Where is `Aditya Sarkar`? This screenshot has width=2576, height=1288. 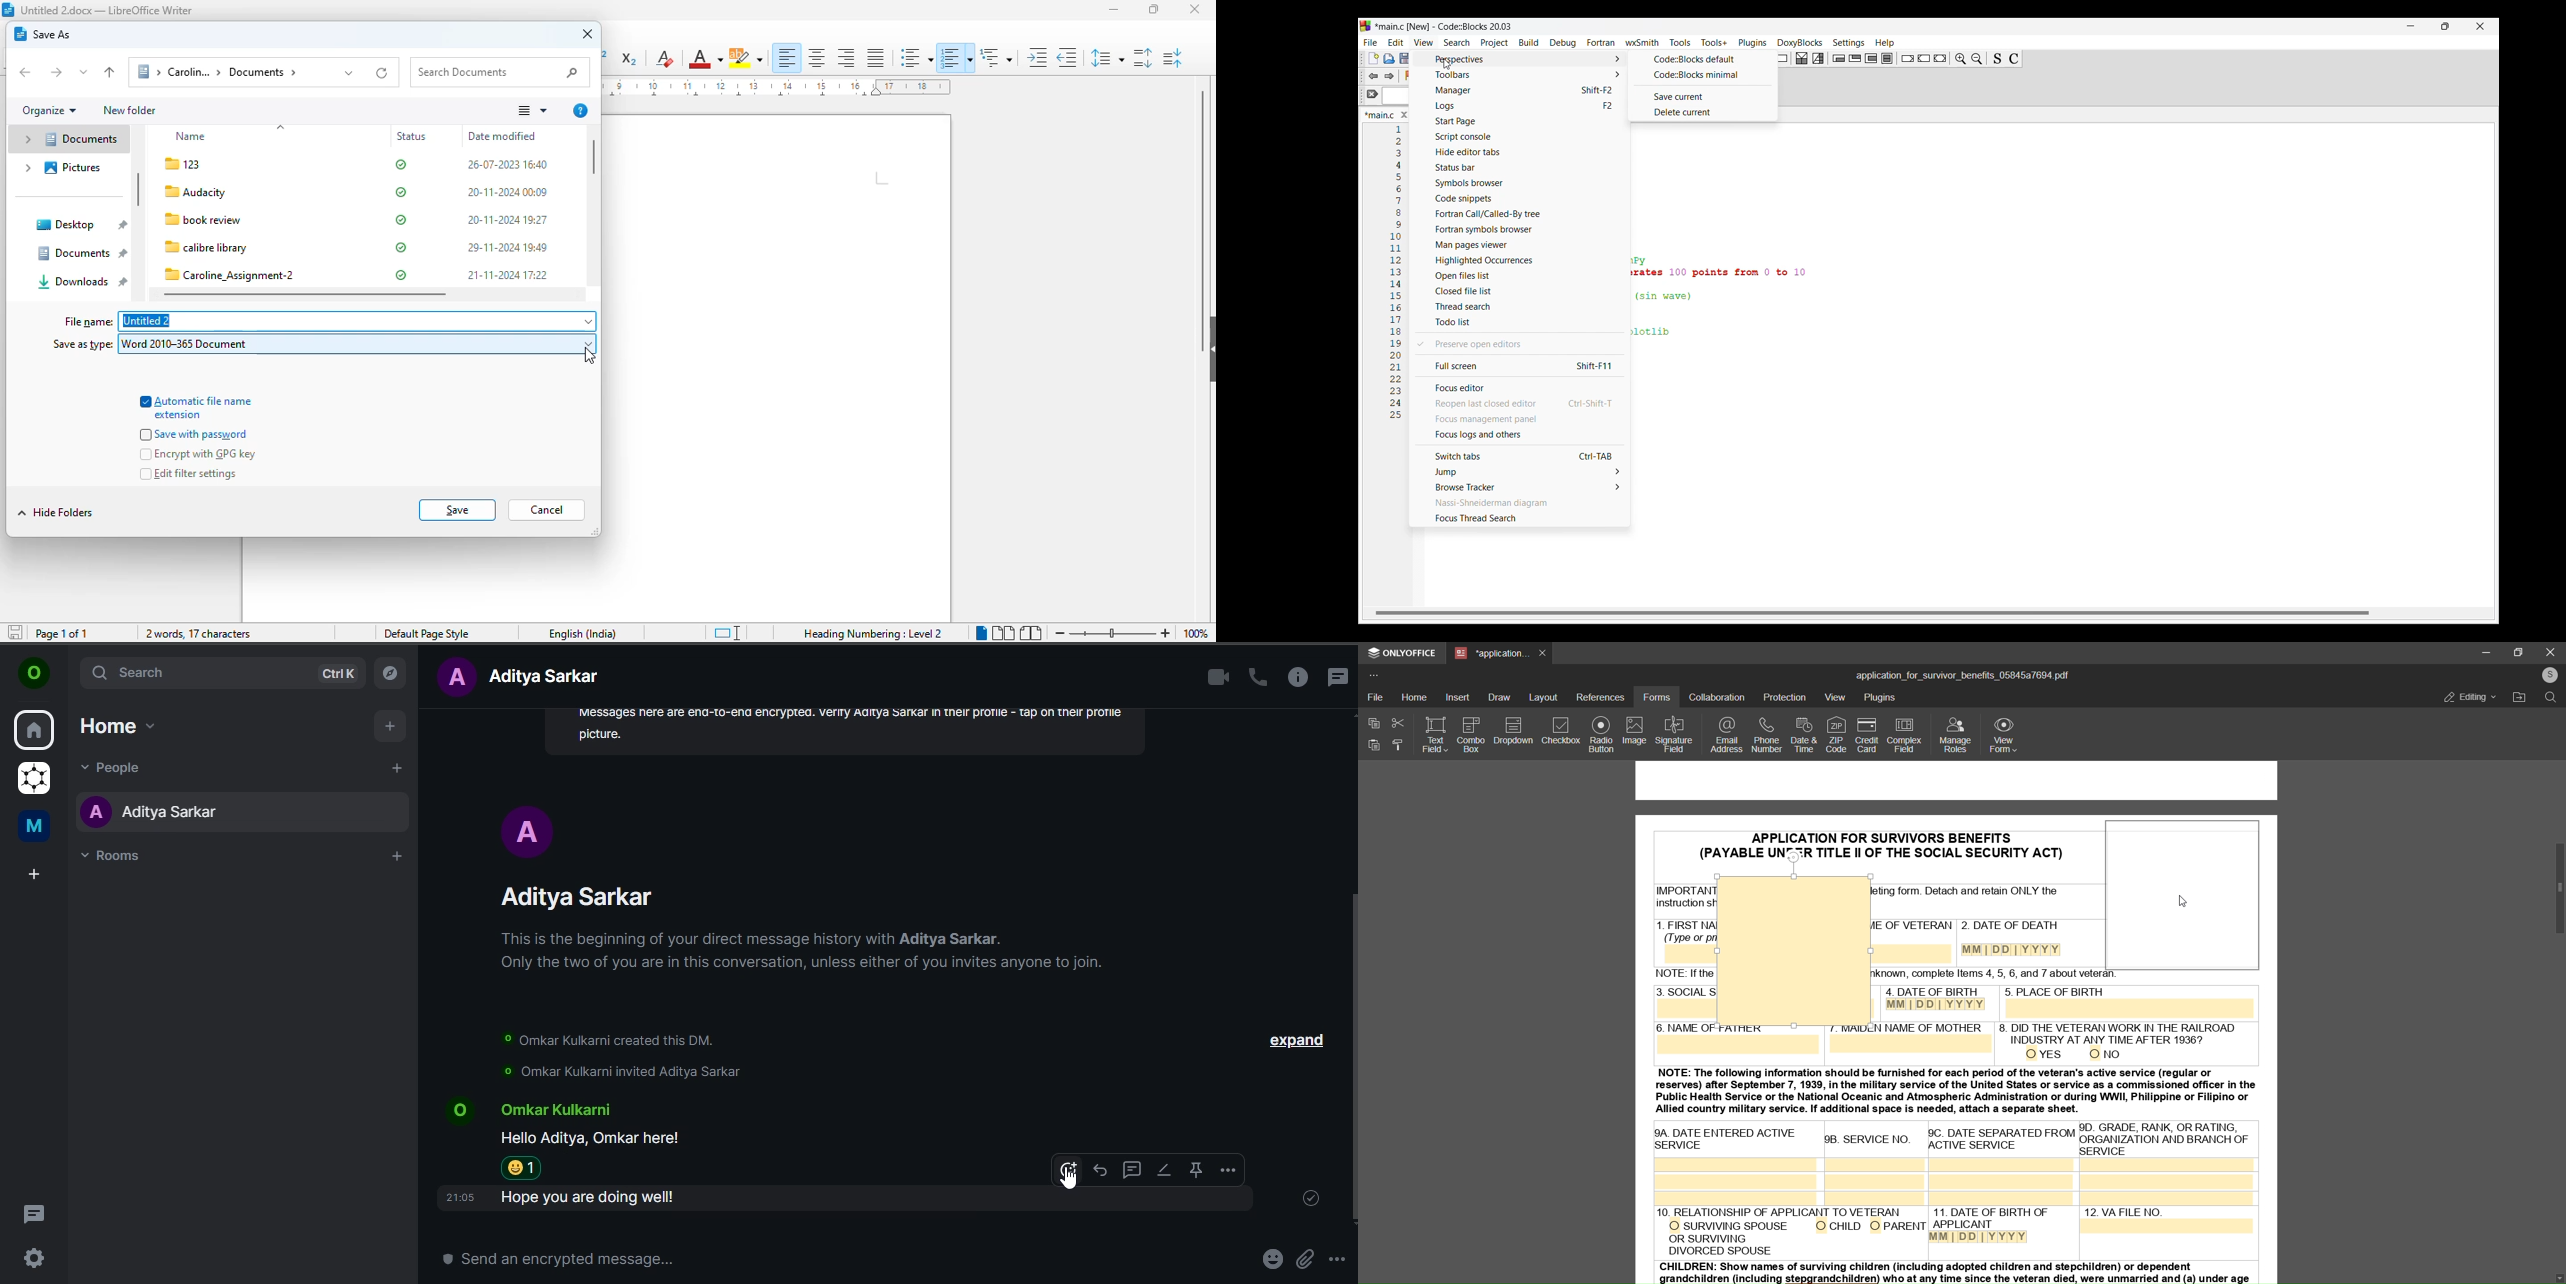
Aditya Sarkar is located at coordinates (581, 897).